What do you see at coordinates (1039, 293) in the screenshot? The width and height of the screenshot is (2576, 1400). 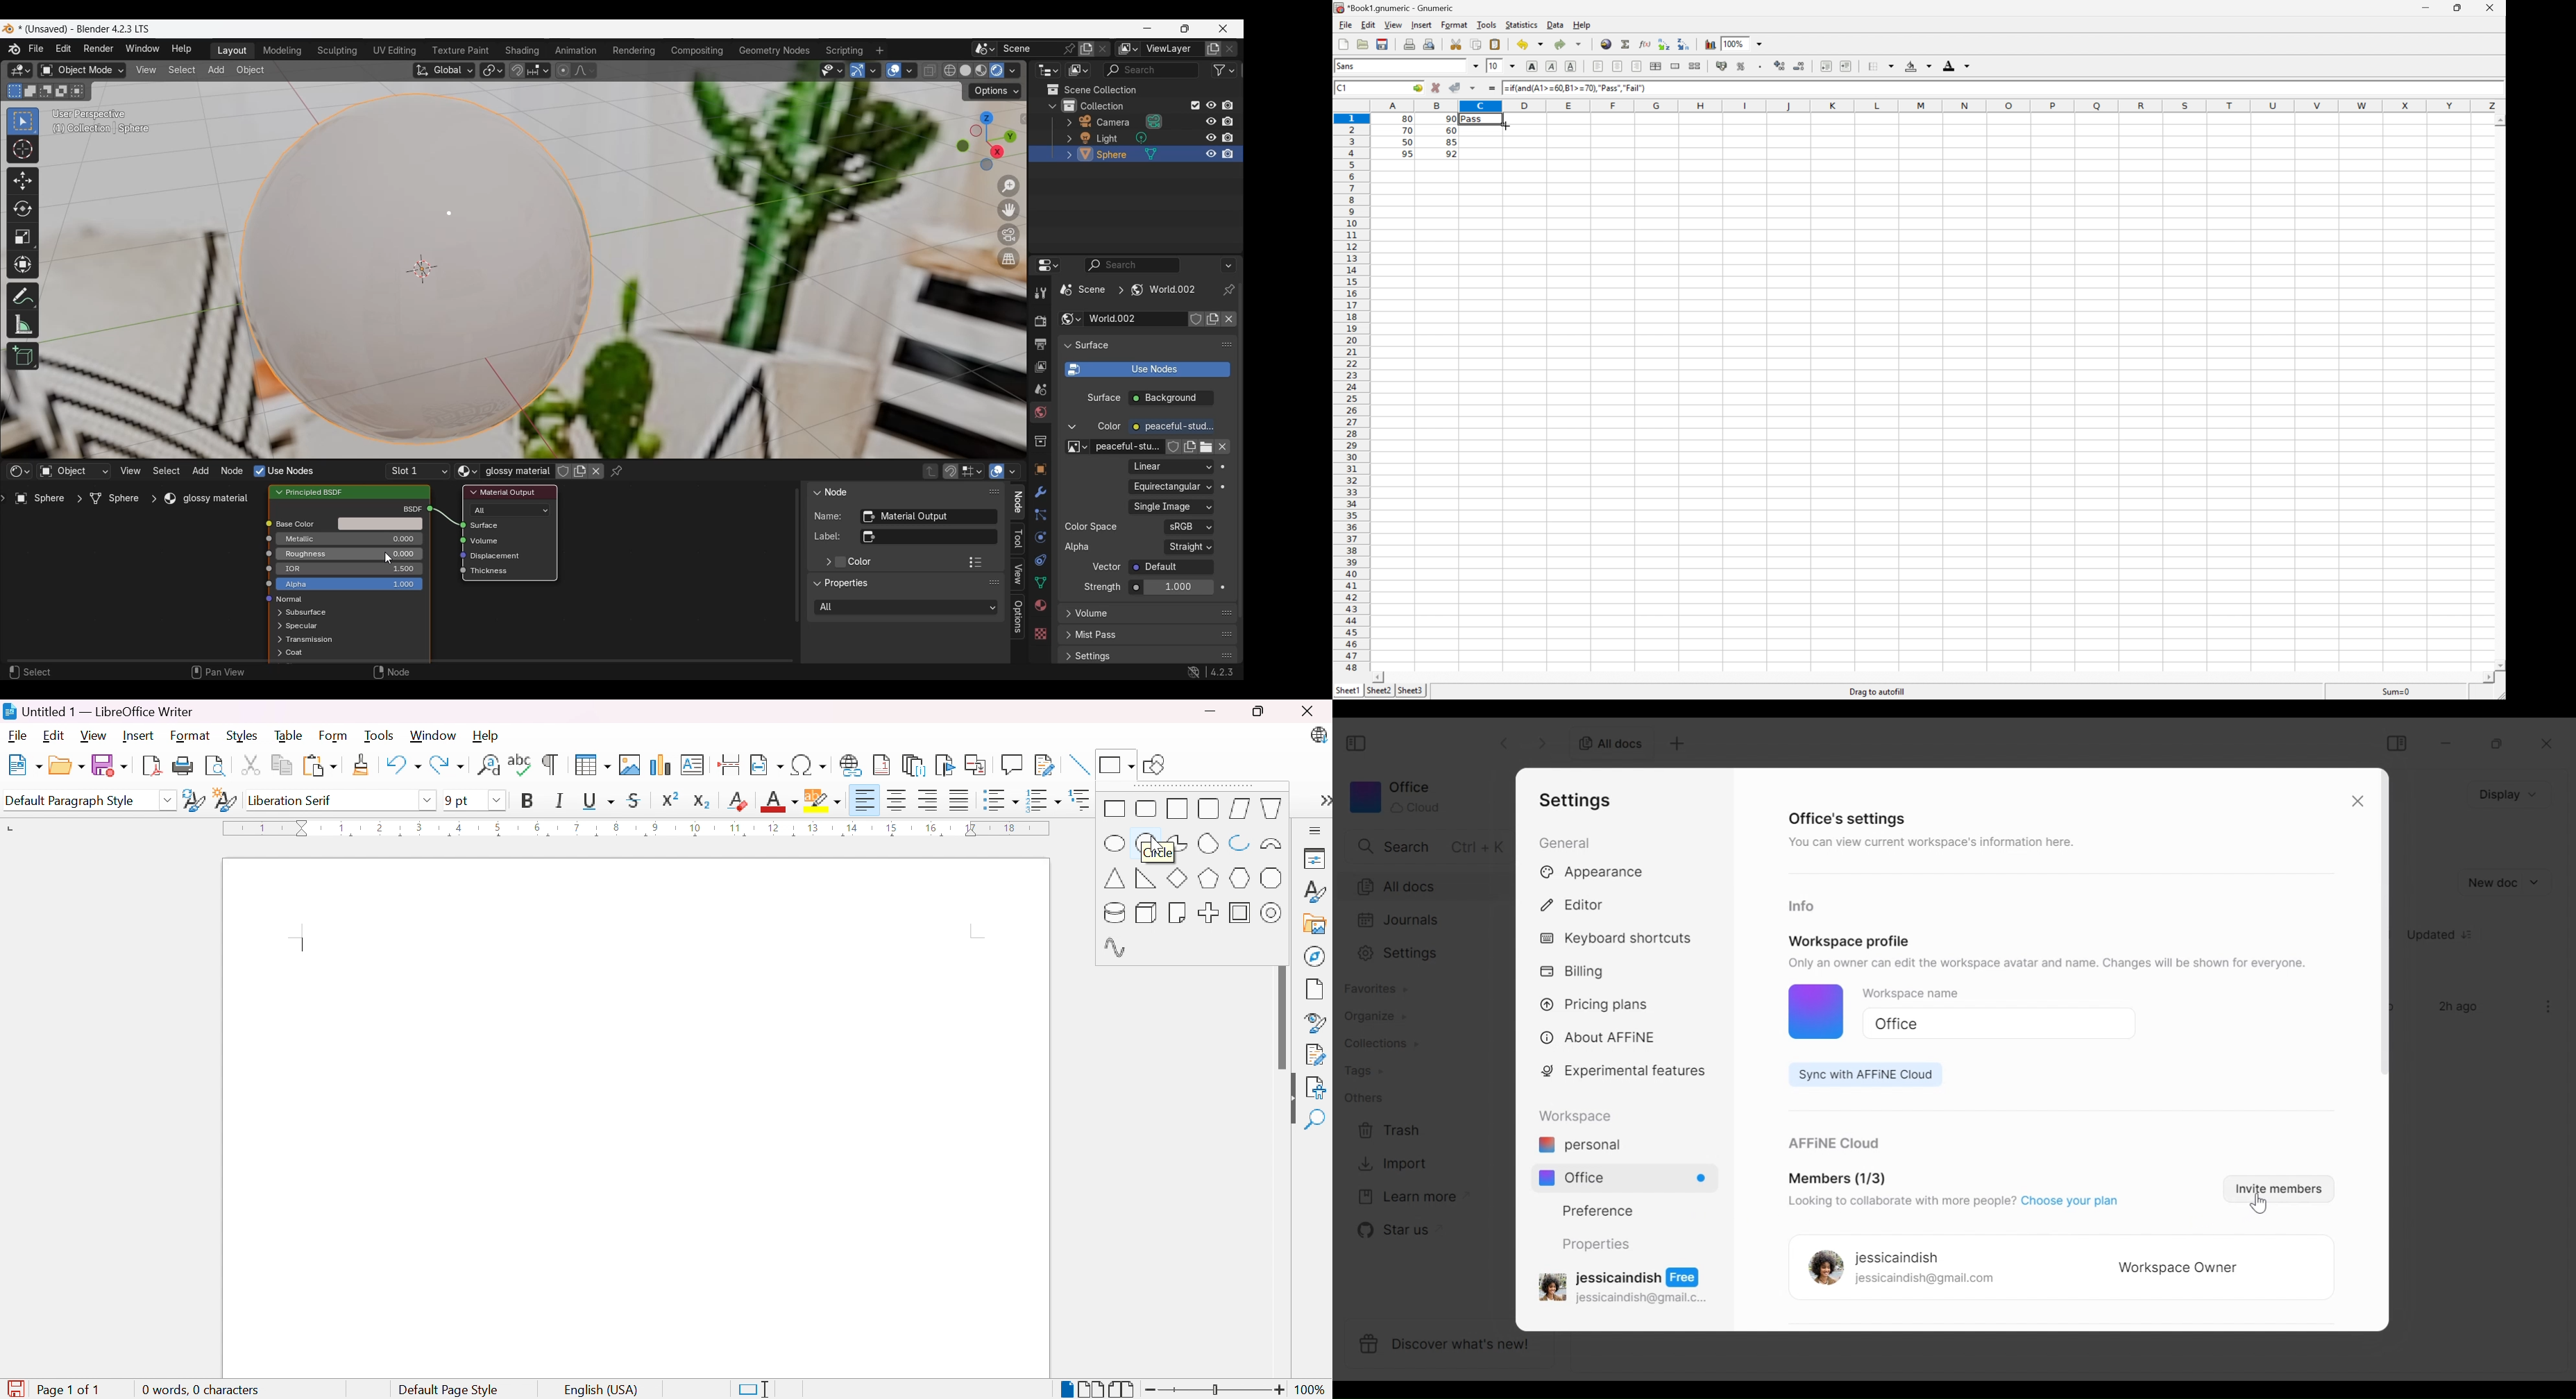 I see `Active tool and workspace settings` at bounding box center [1039, 293].